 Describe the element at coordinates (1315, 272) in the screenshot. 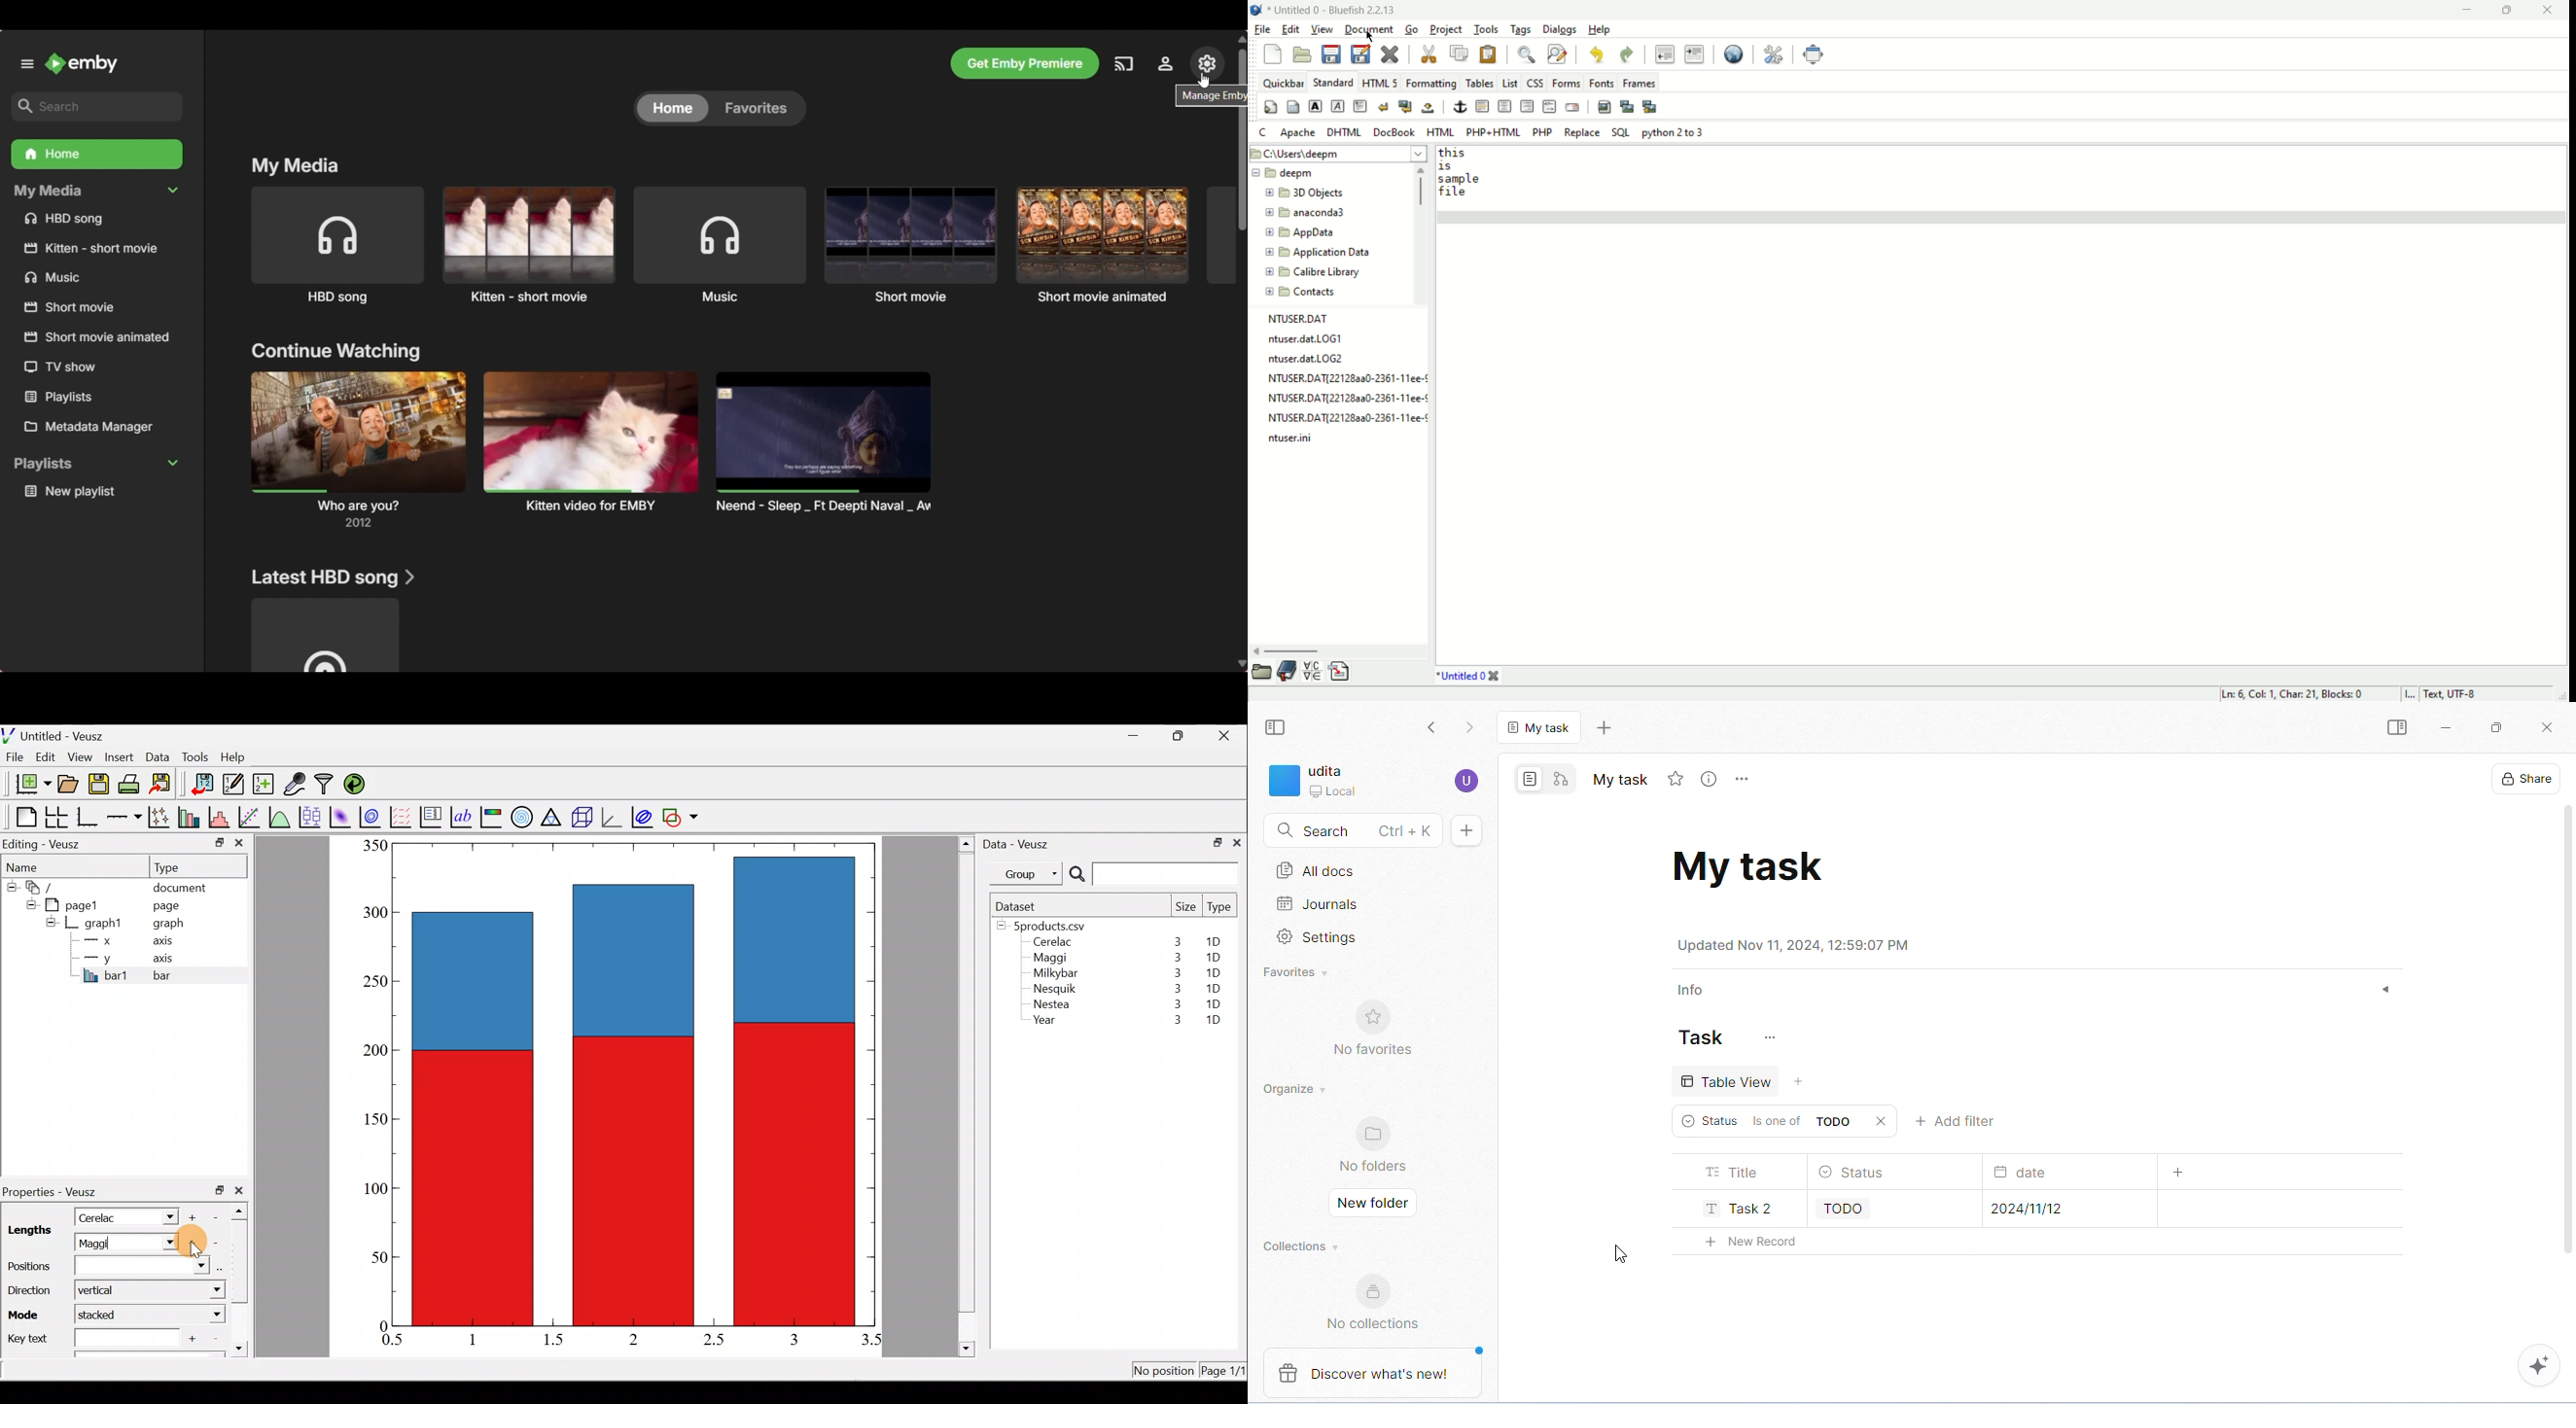

I see `calibre` at that location.